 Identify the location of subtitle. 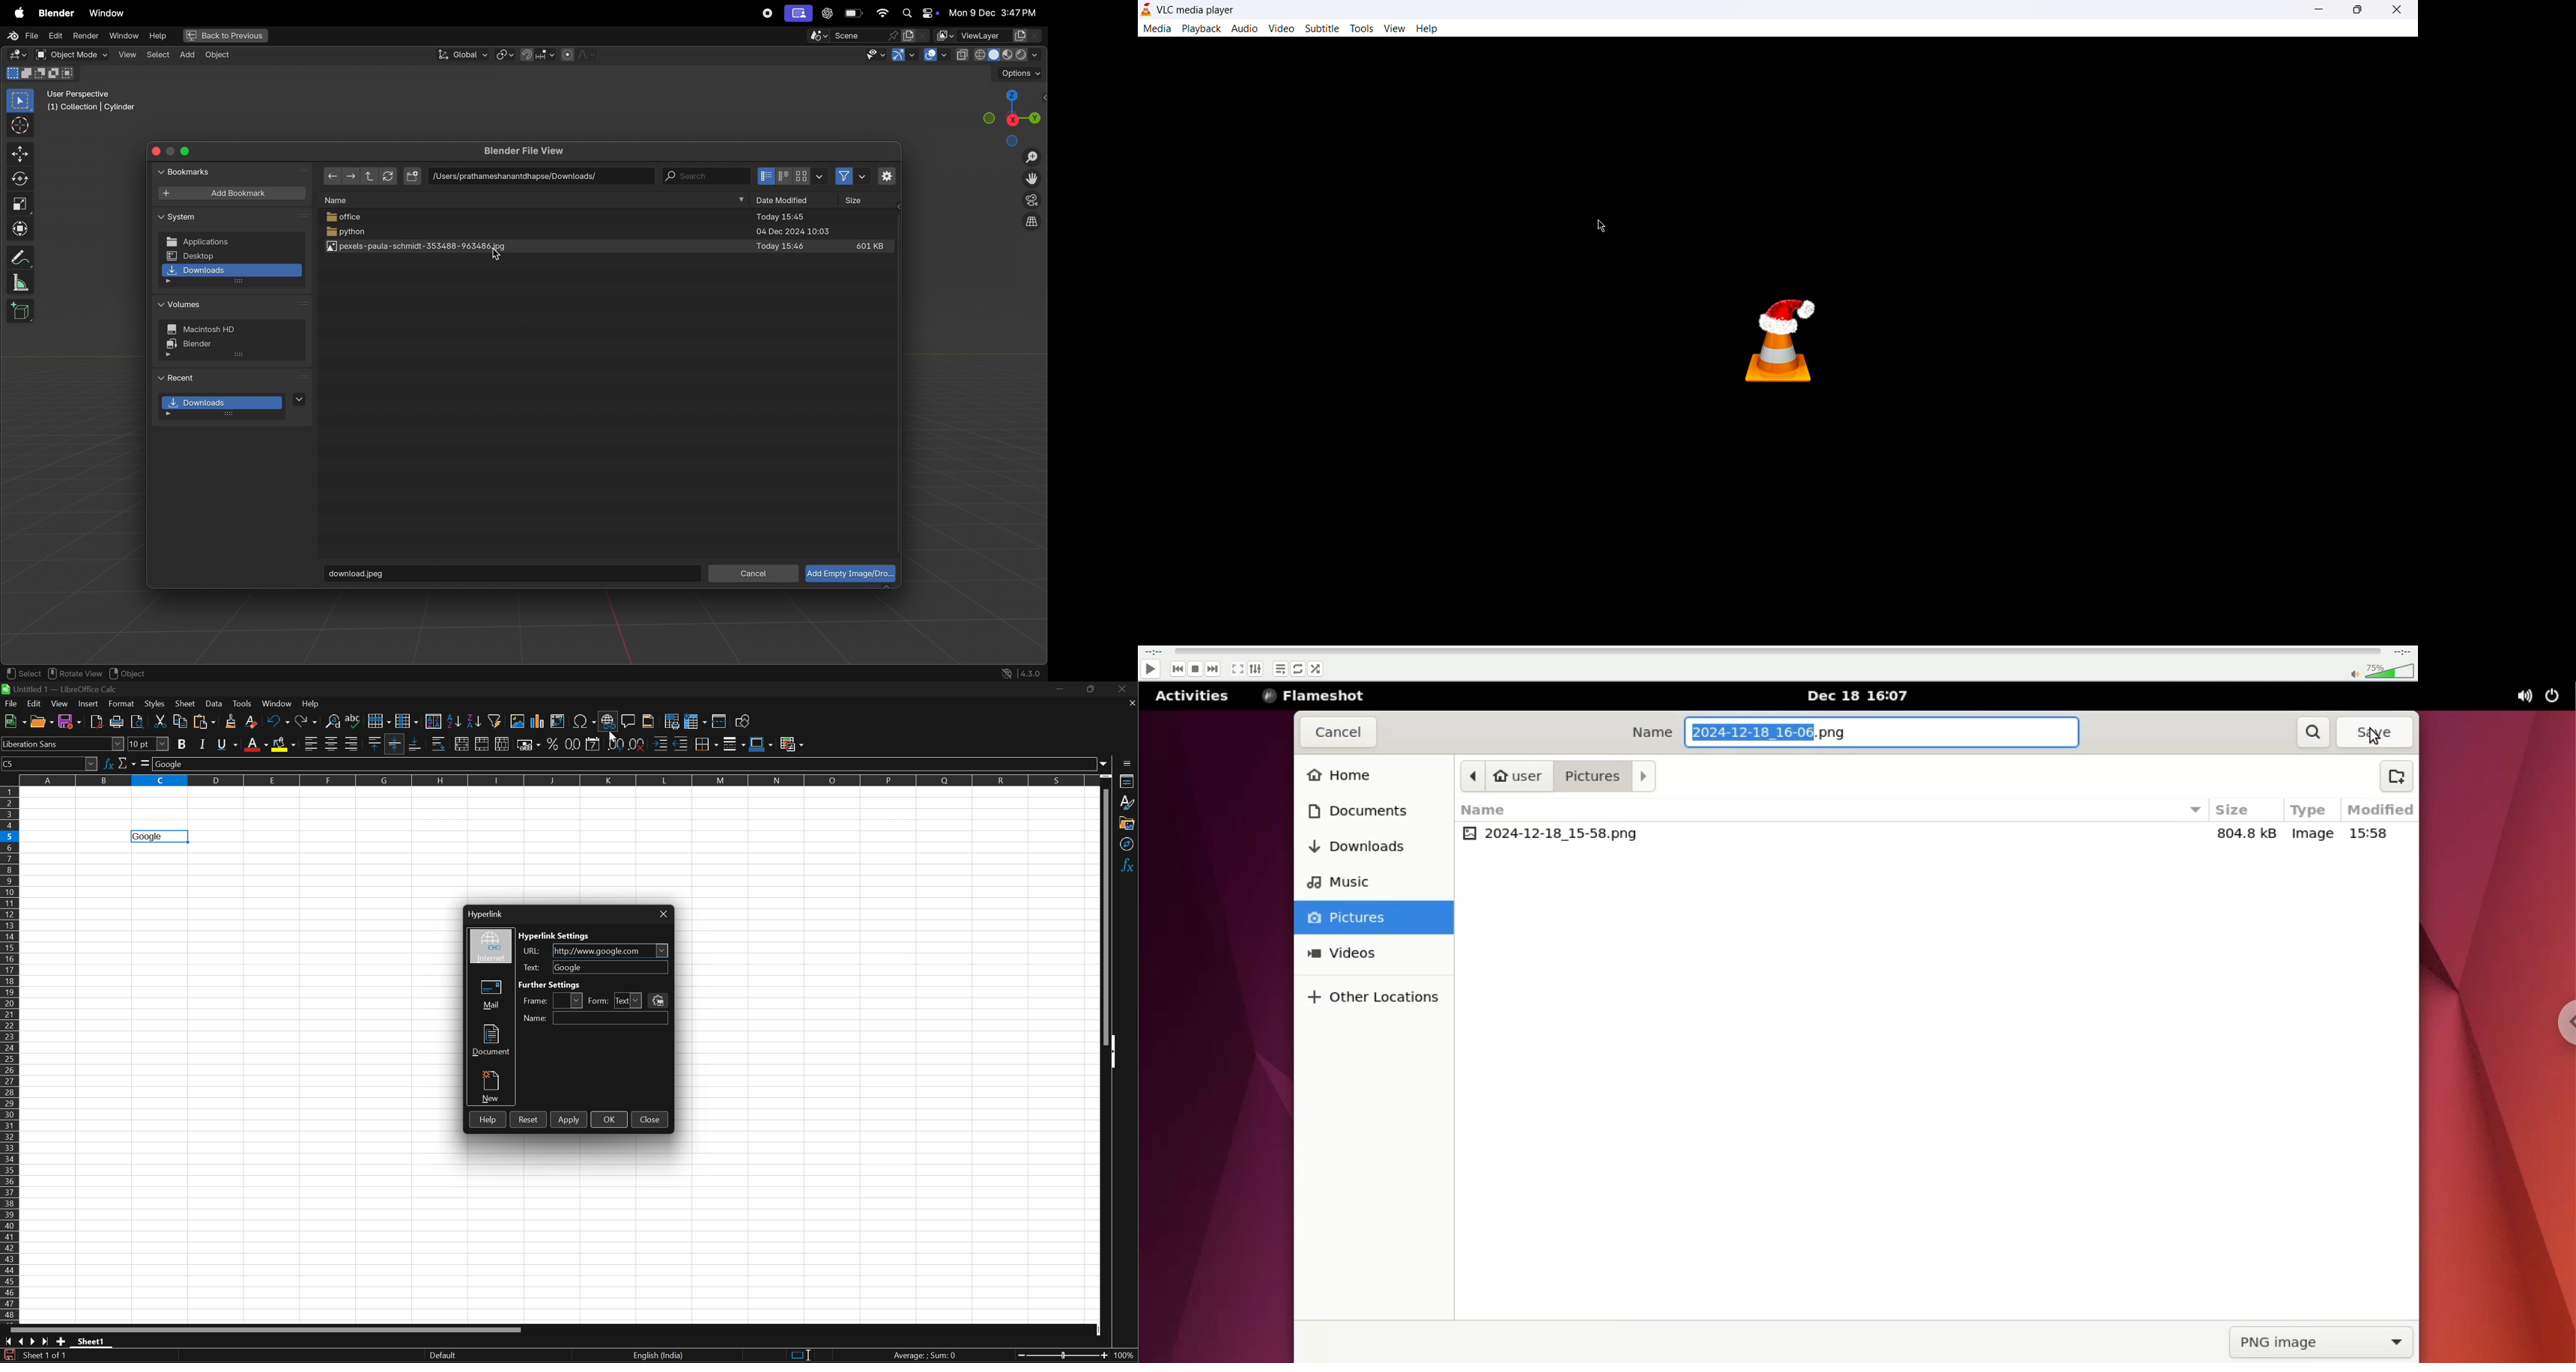
(1323, 27).